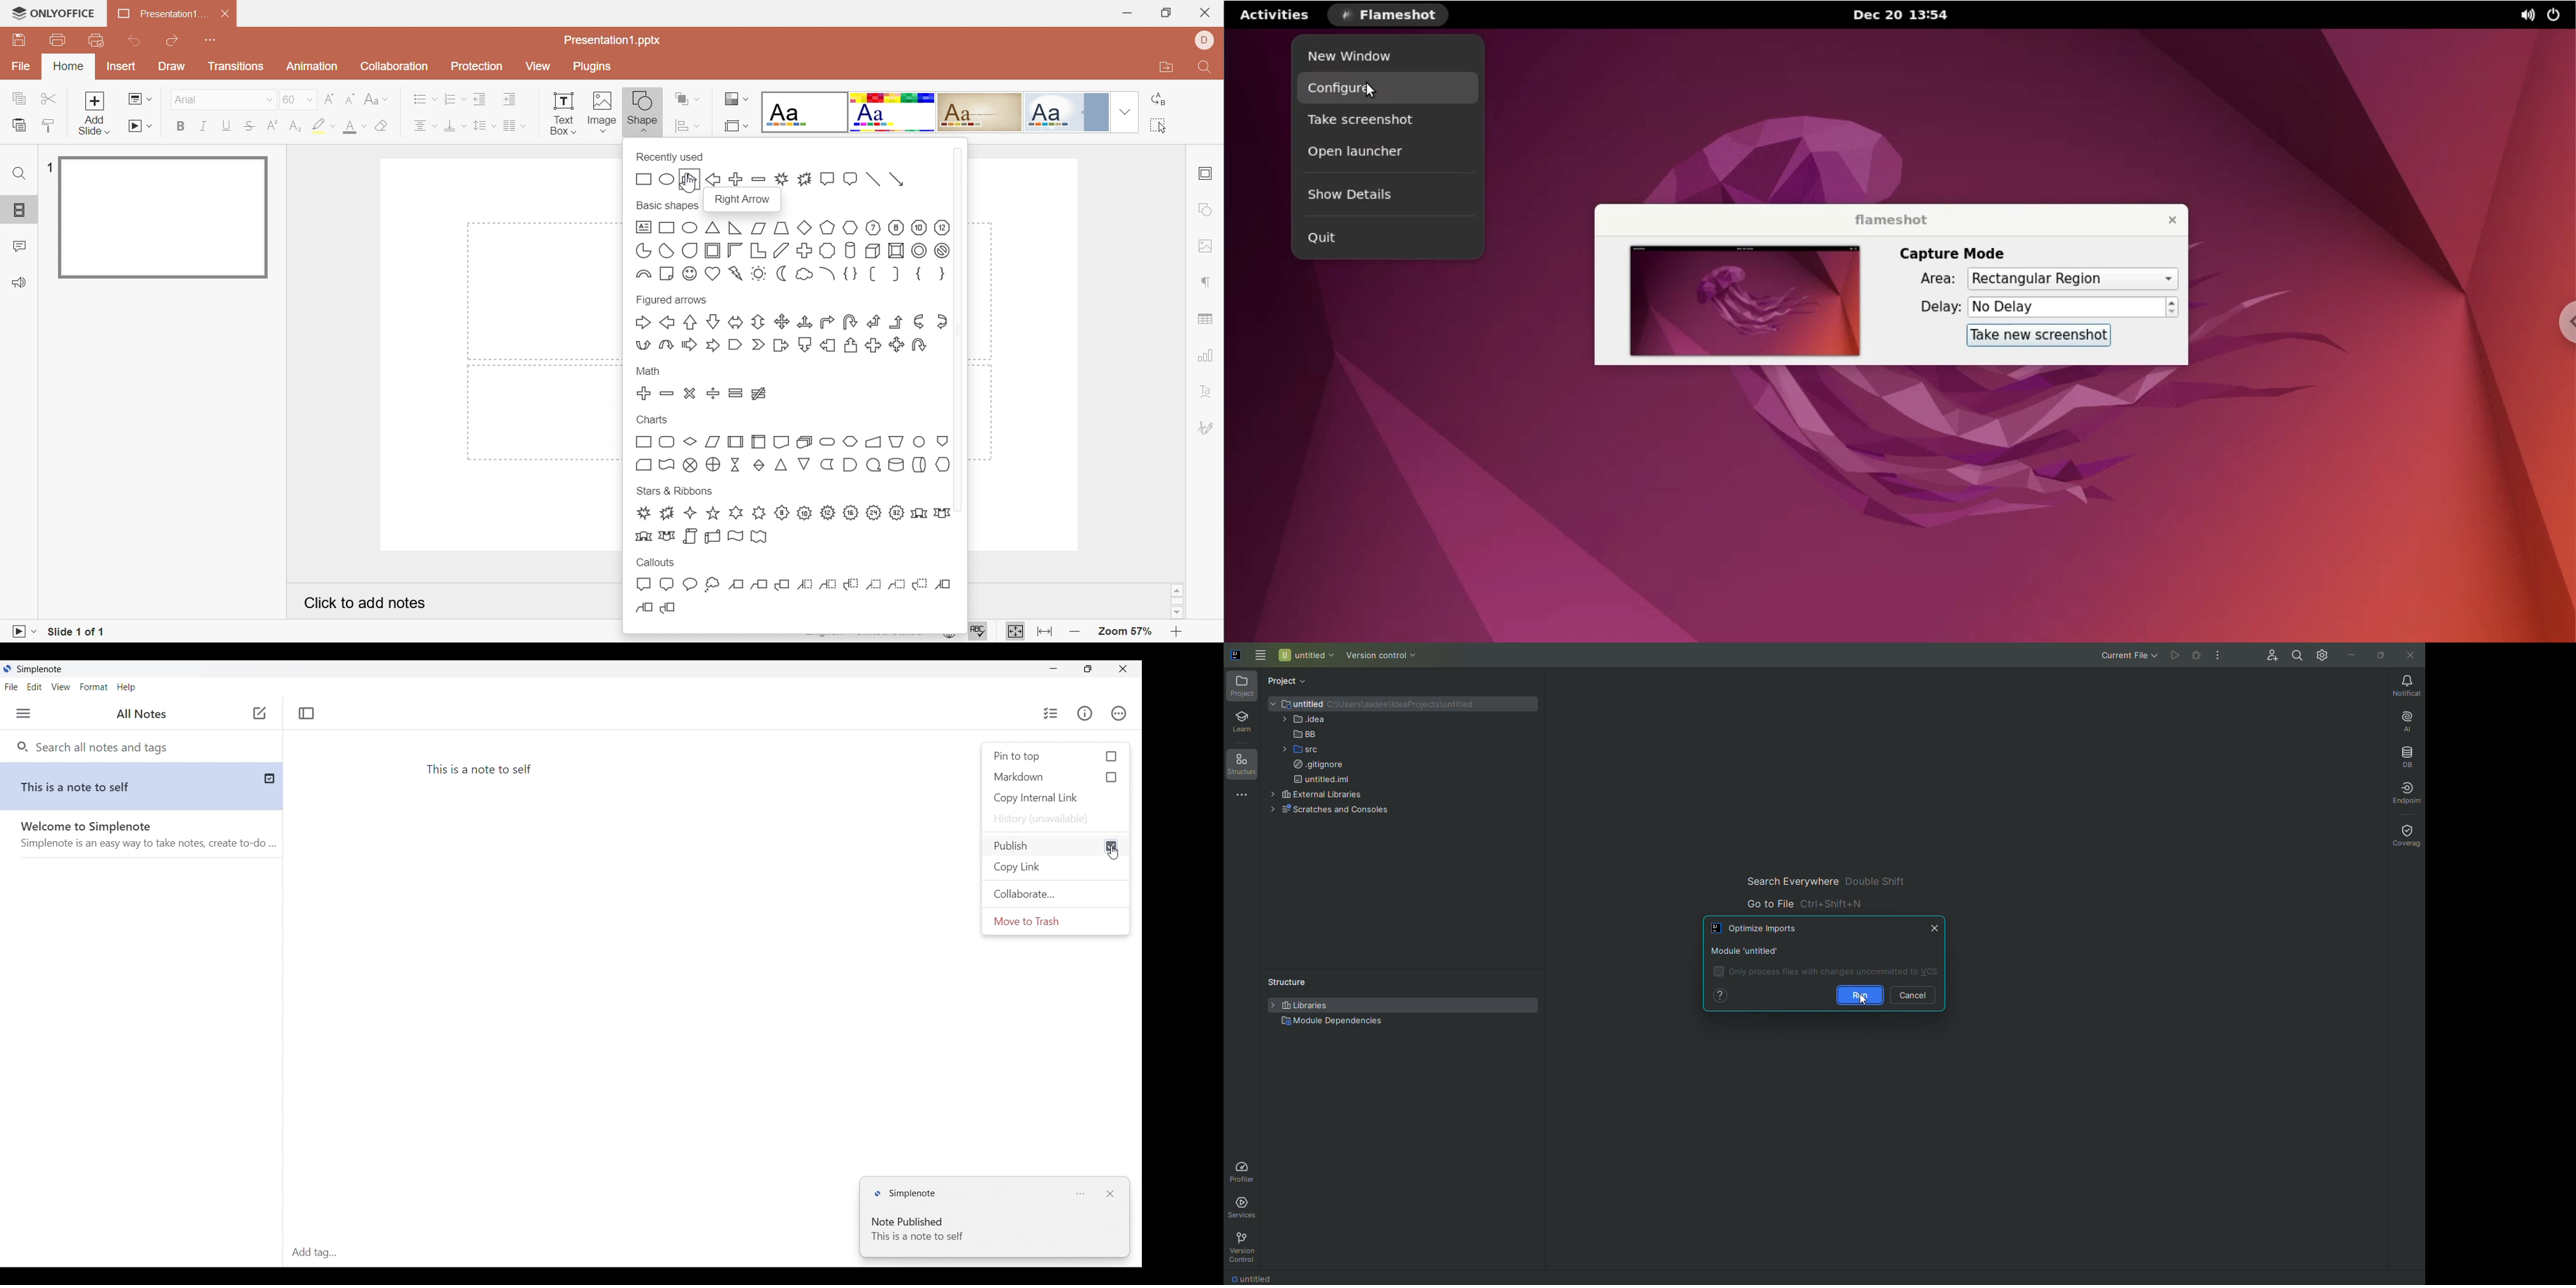  I want to click on DELL, so click(1203, 41).